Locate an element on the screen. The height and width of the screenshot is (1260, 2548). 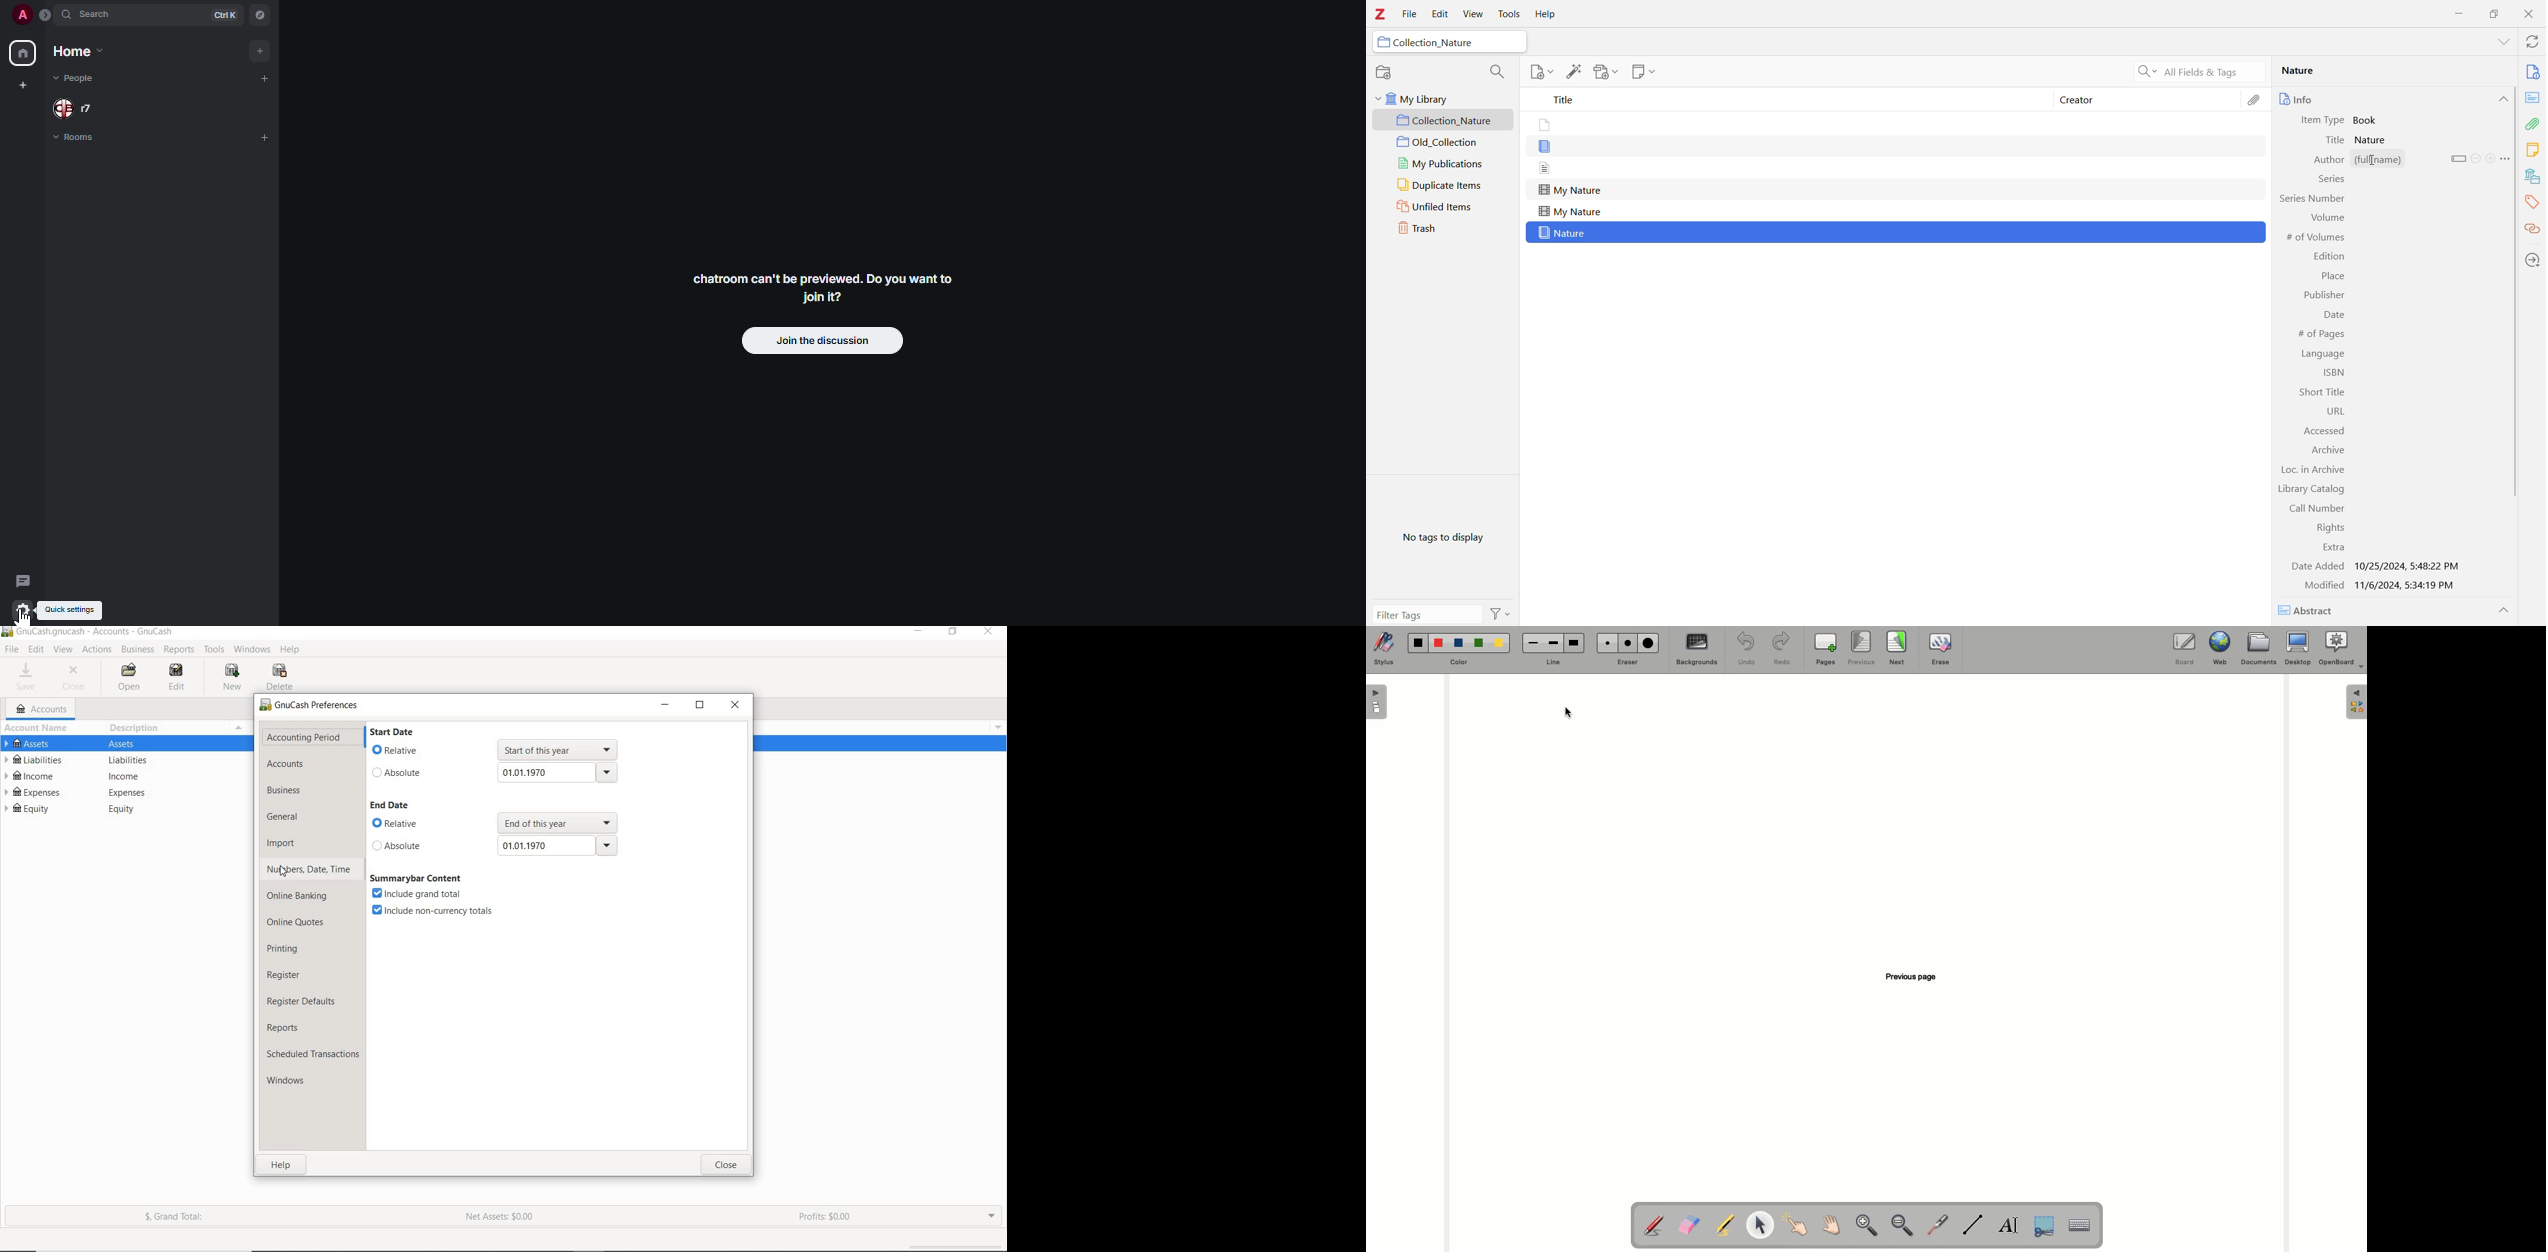
expand is located at coordinates (46, 15).